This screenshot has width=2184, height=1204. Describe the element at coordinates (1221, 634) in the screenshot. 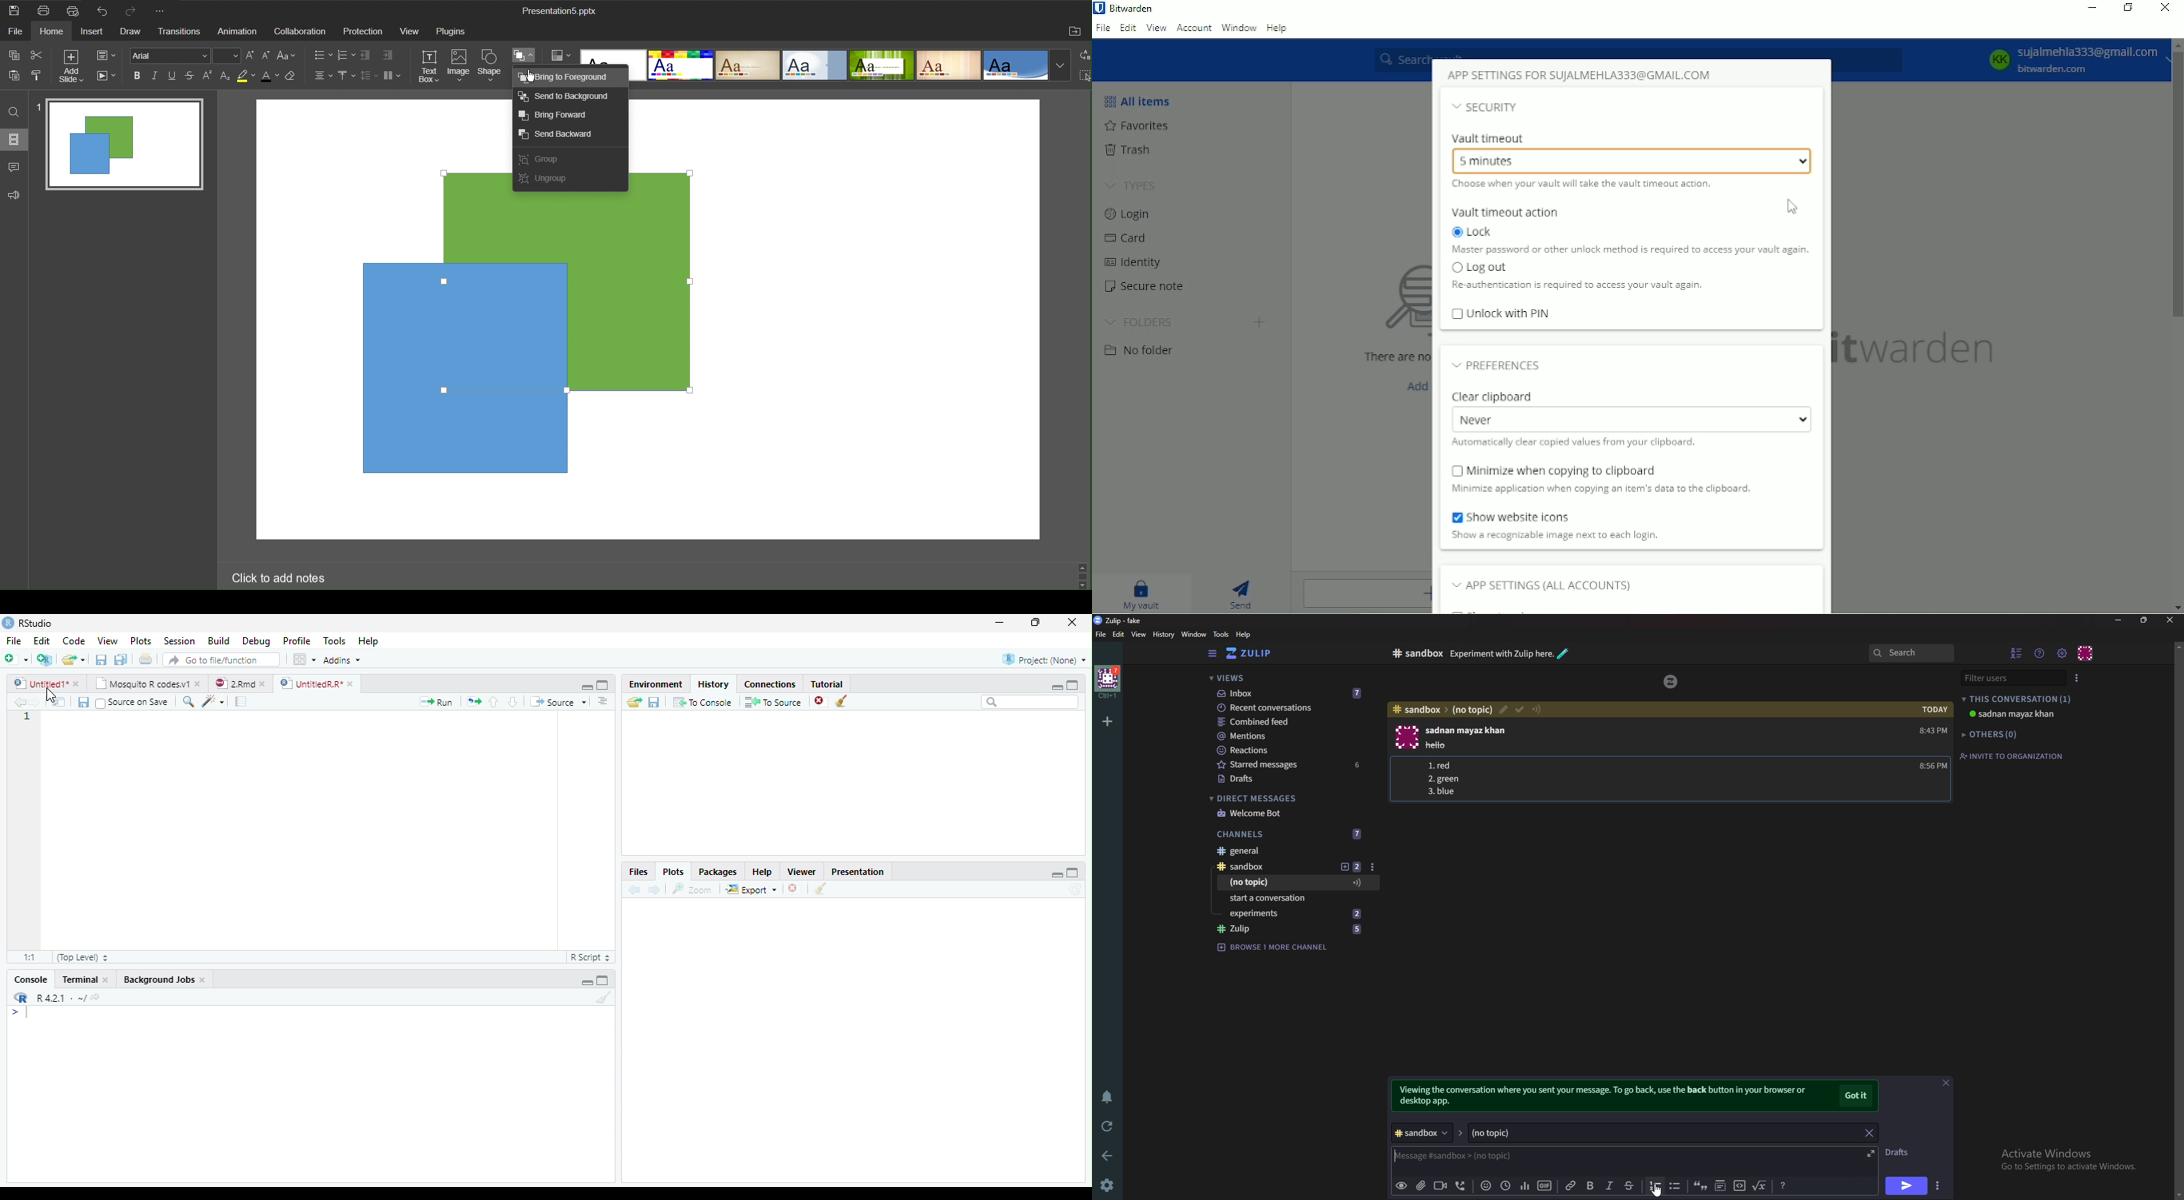

I see `Tools` at that location.